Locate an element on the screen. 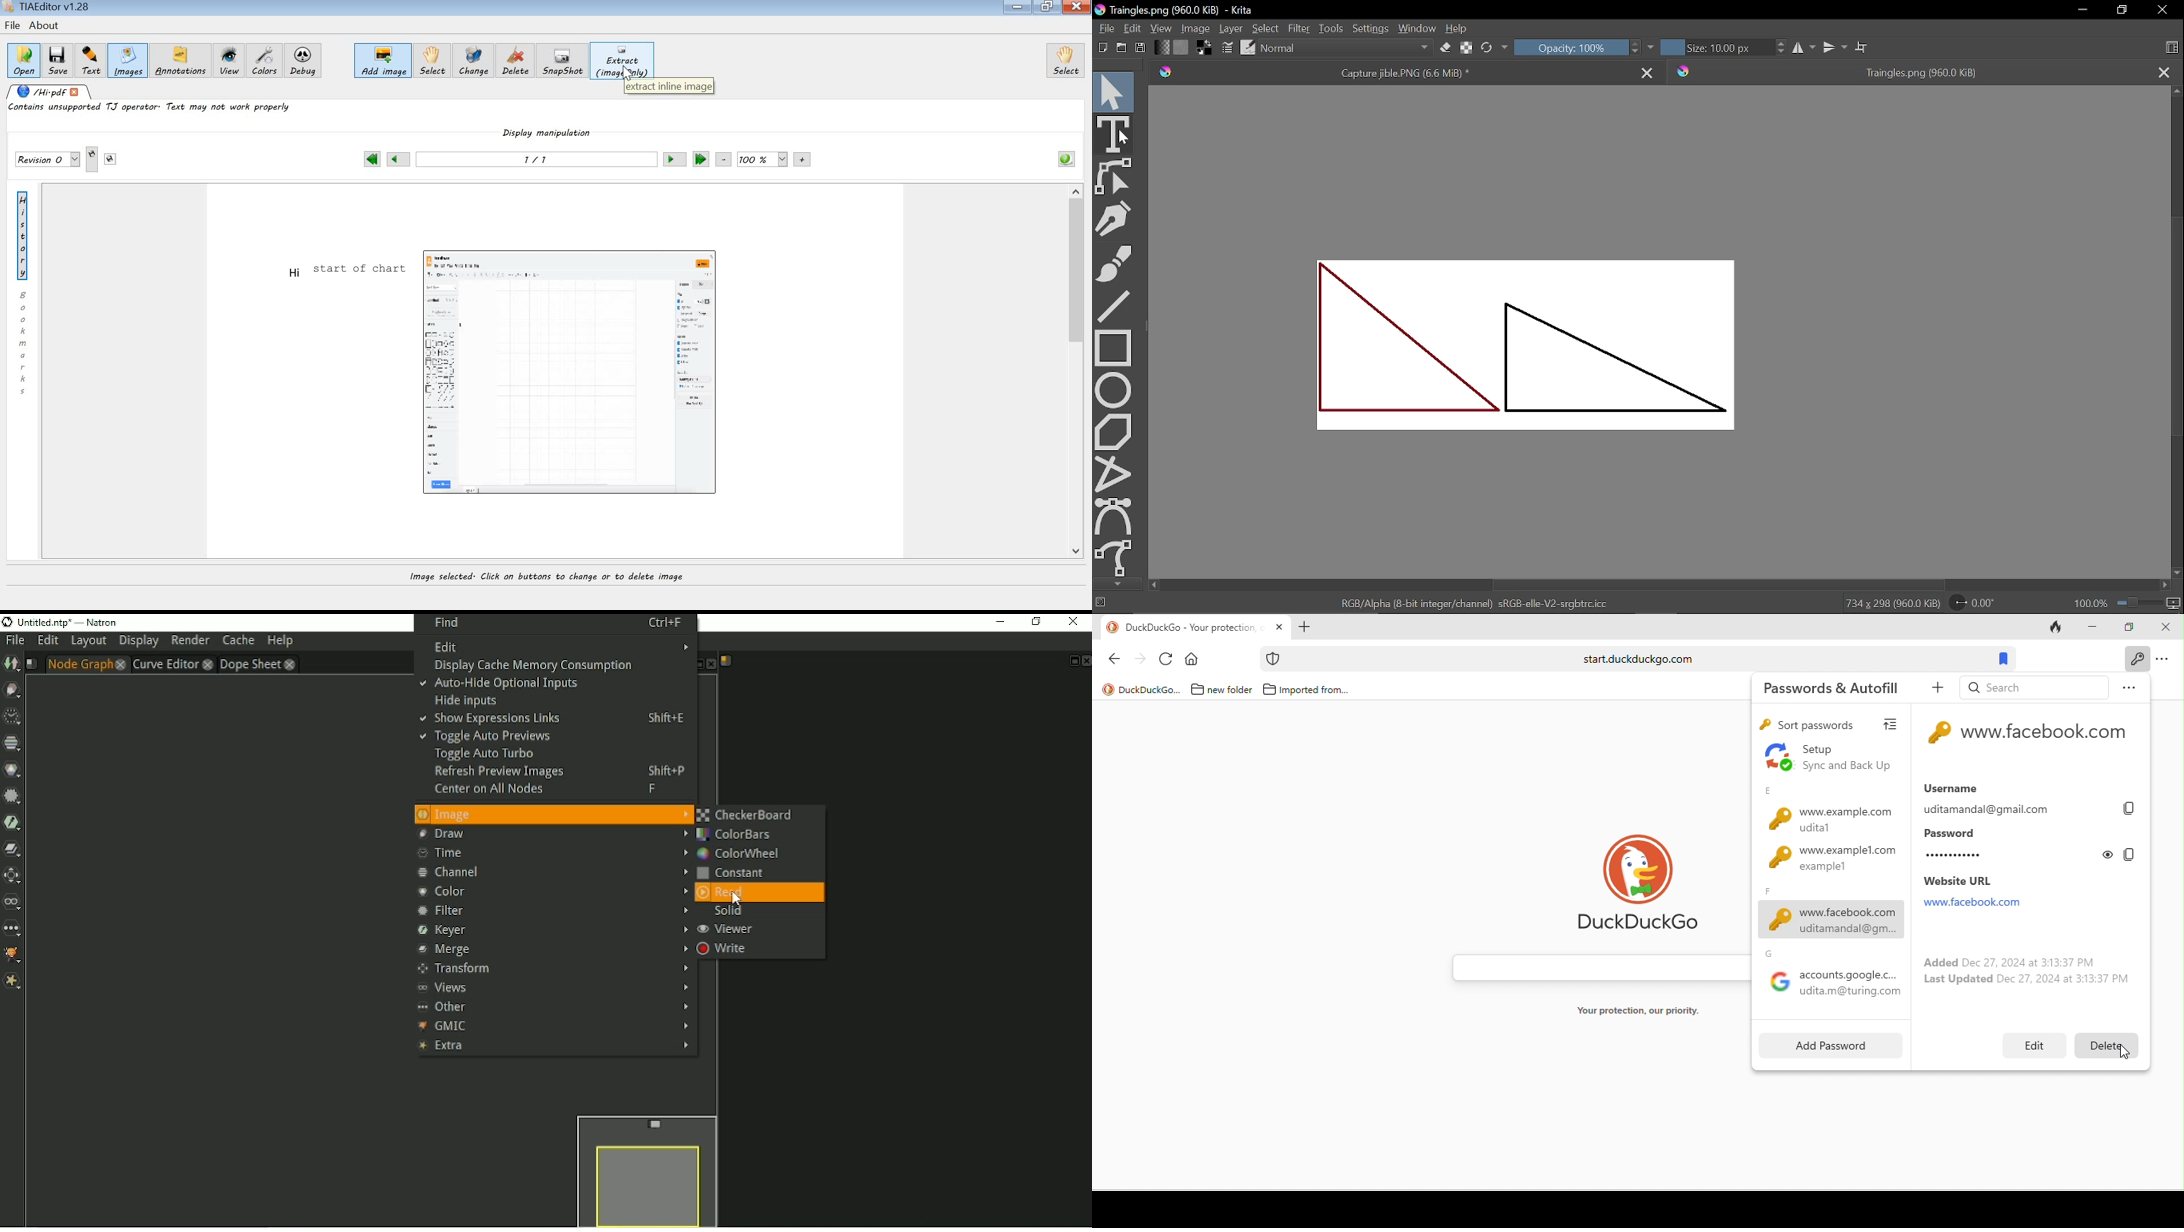  text is located at coordinates (88, 59).